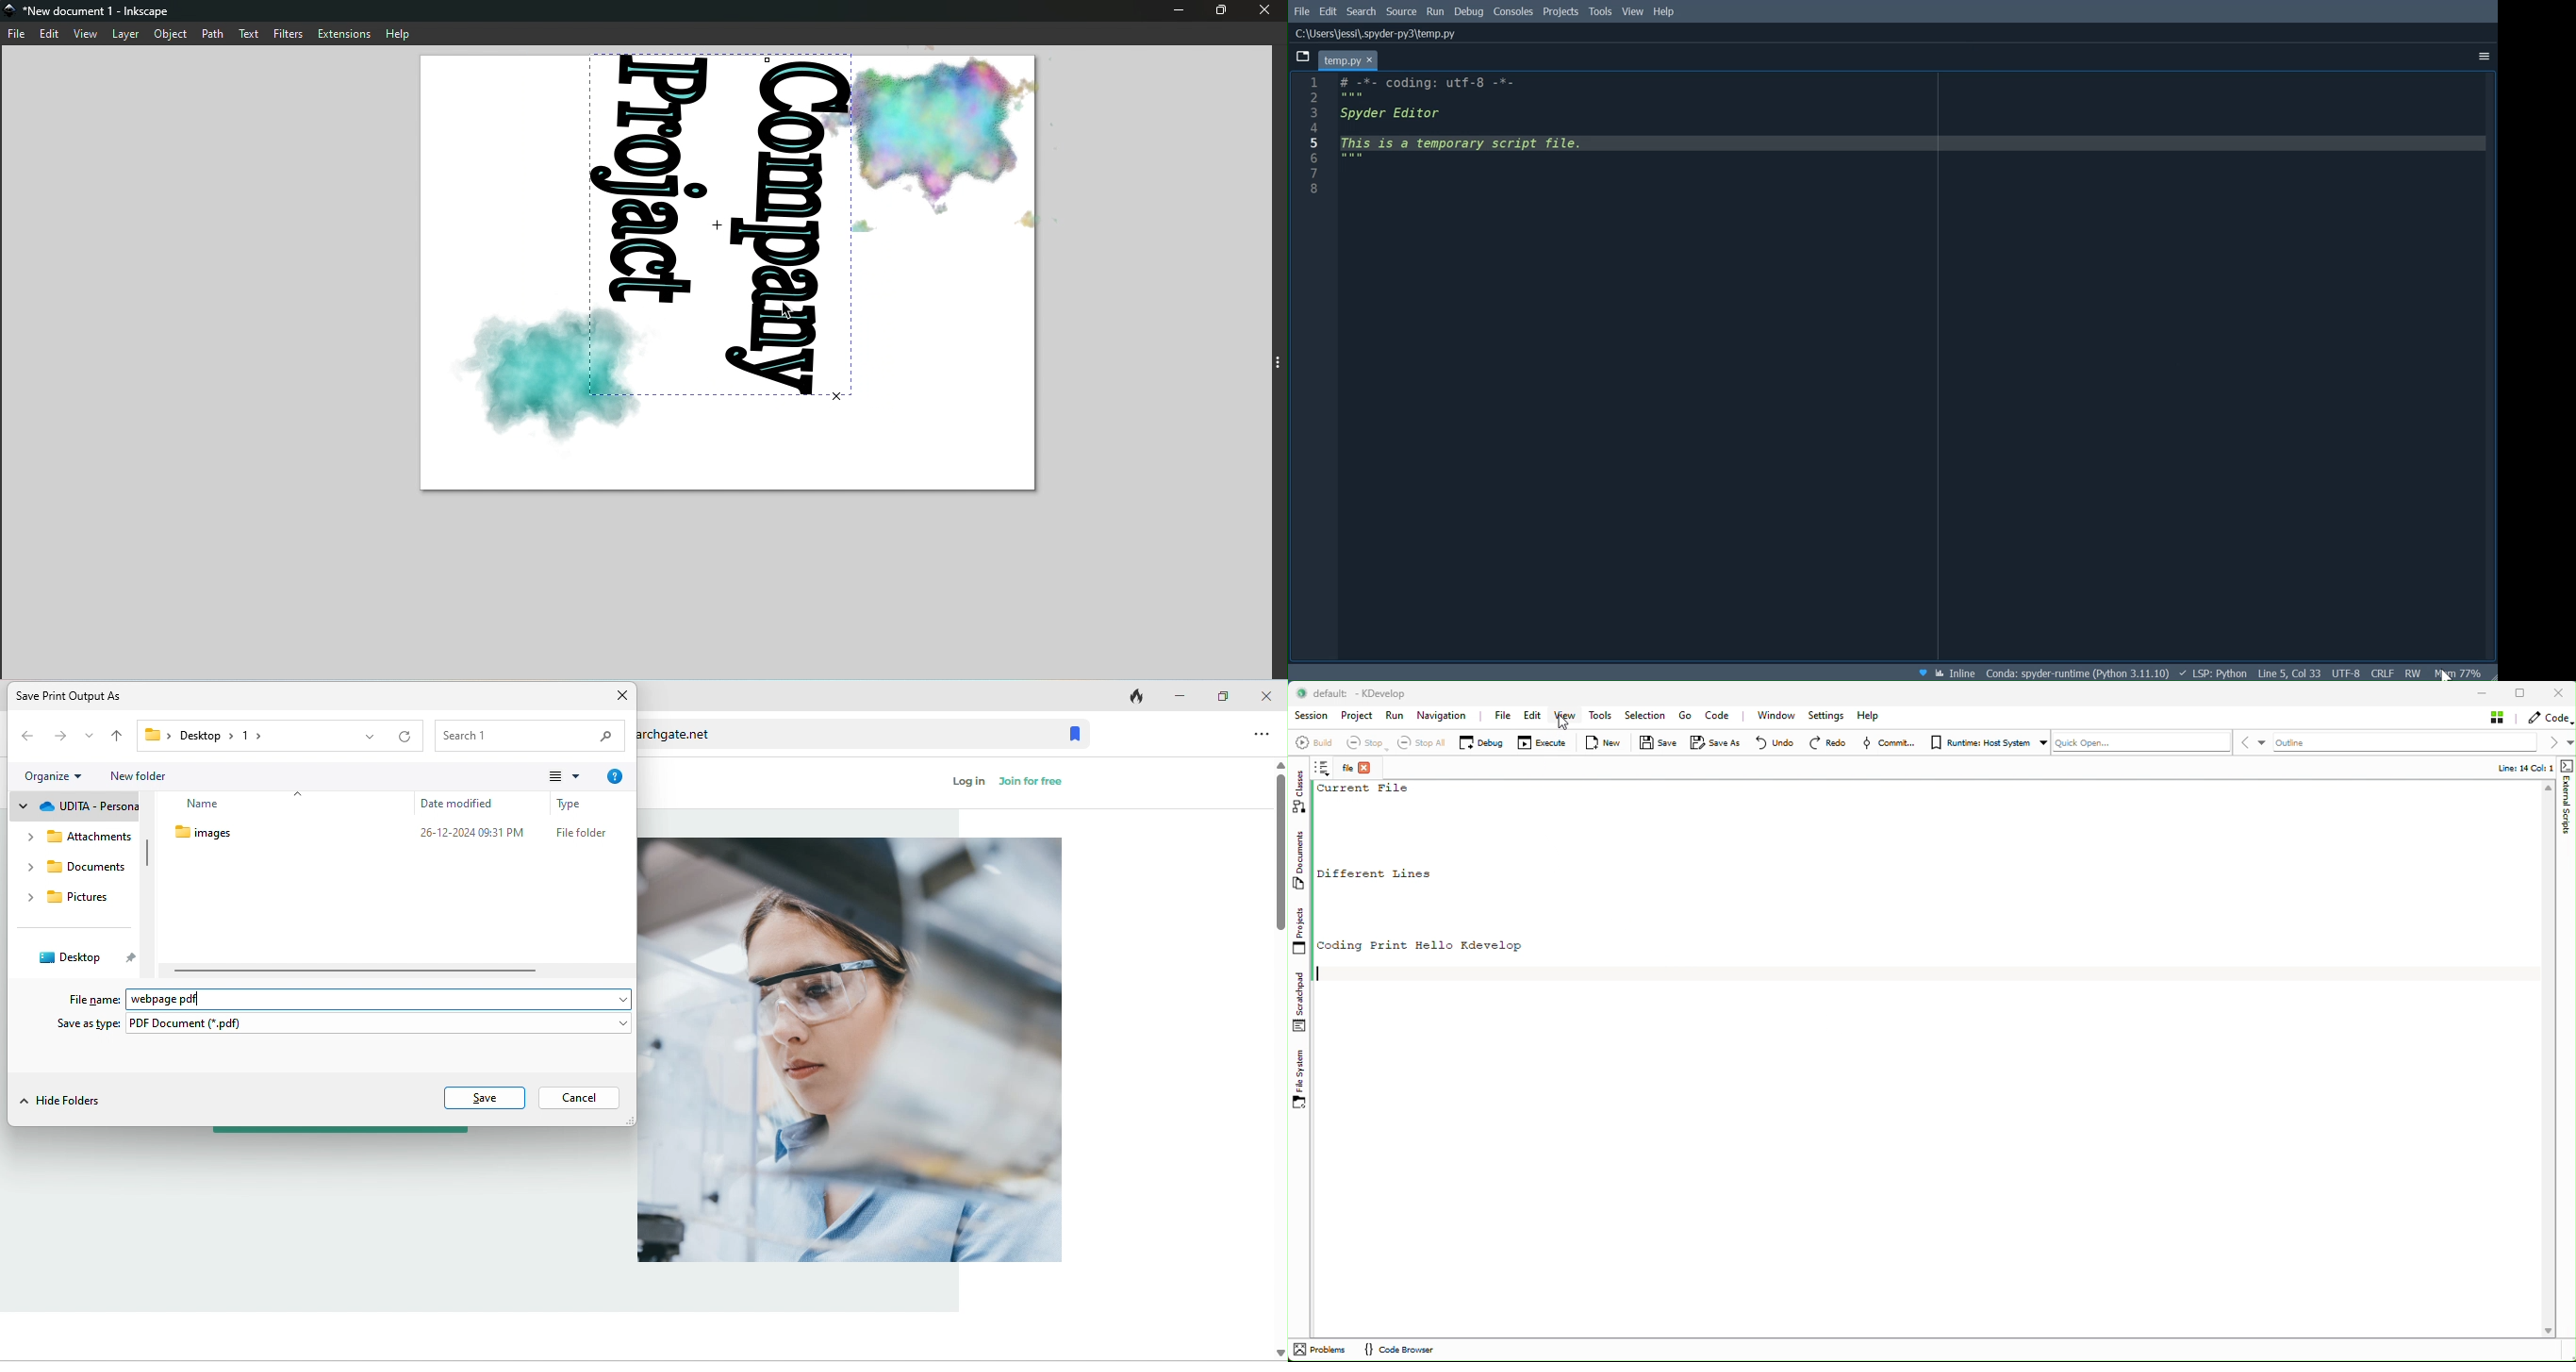  I want to click on Run, so click(1436, 13).